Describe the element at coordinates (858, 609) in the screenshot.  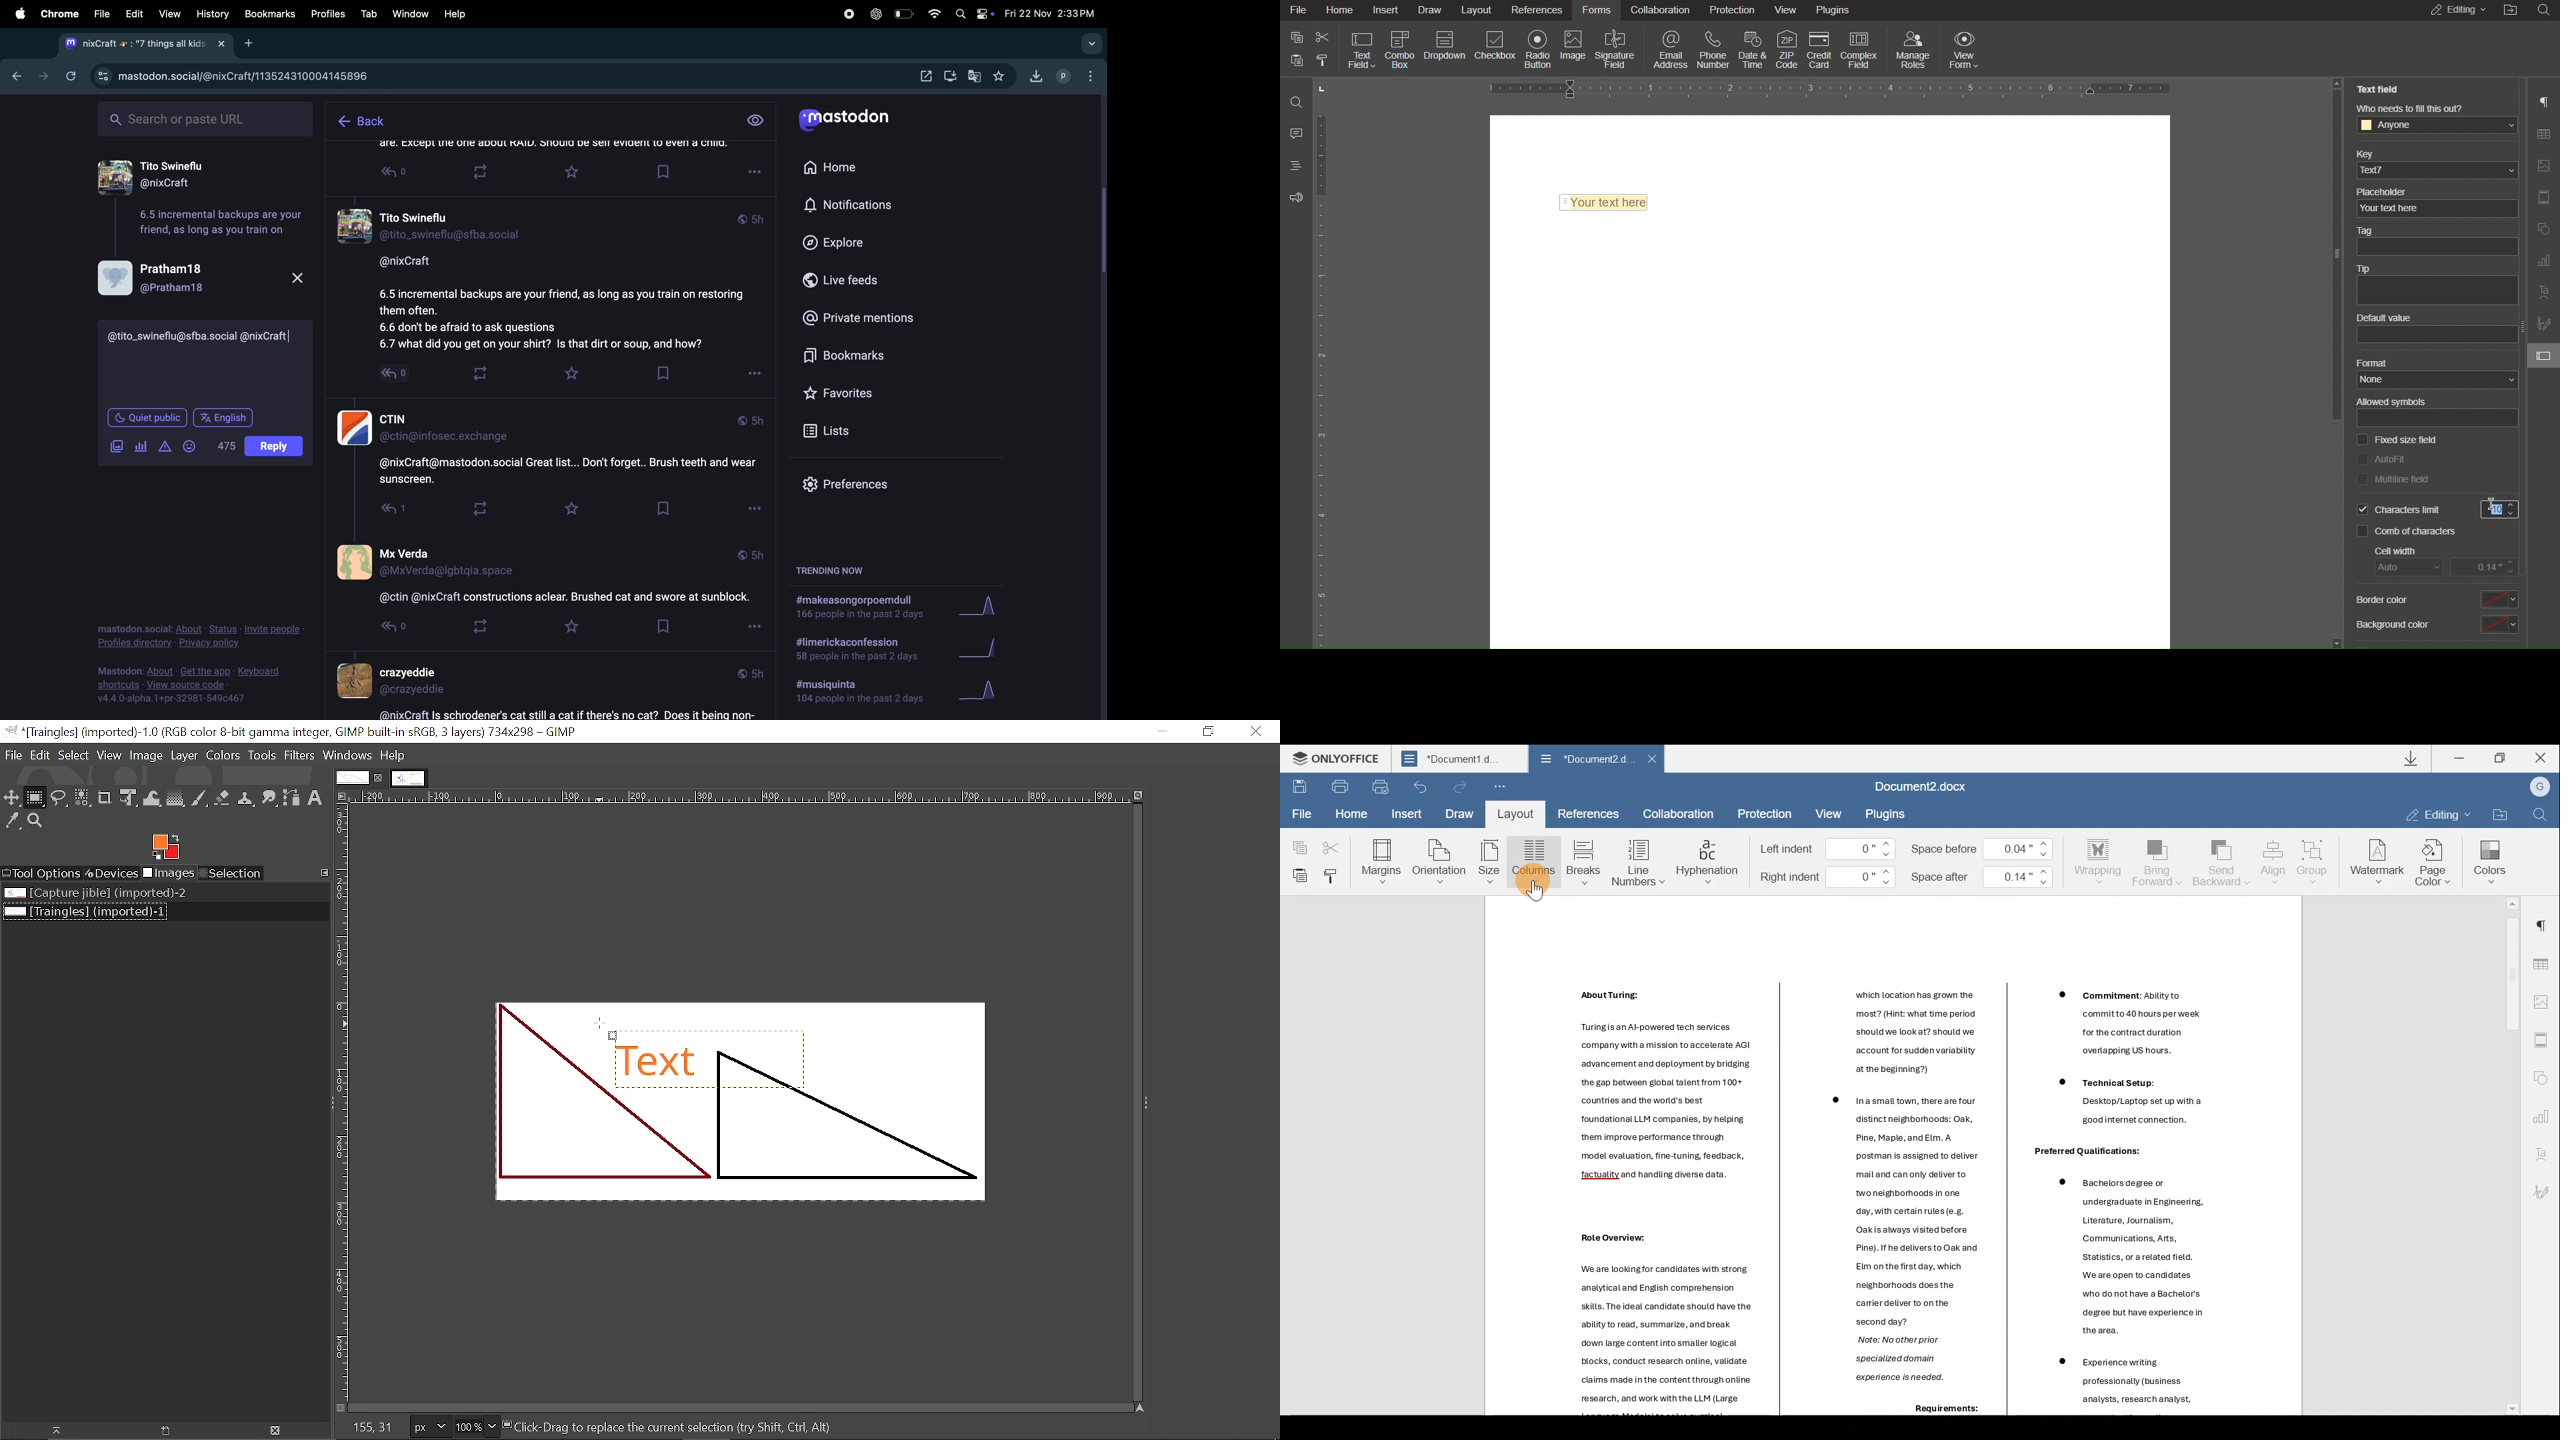
I see `#makeasongorpoemdull
166 people in the past 2 days` at that location.